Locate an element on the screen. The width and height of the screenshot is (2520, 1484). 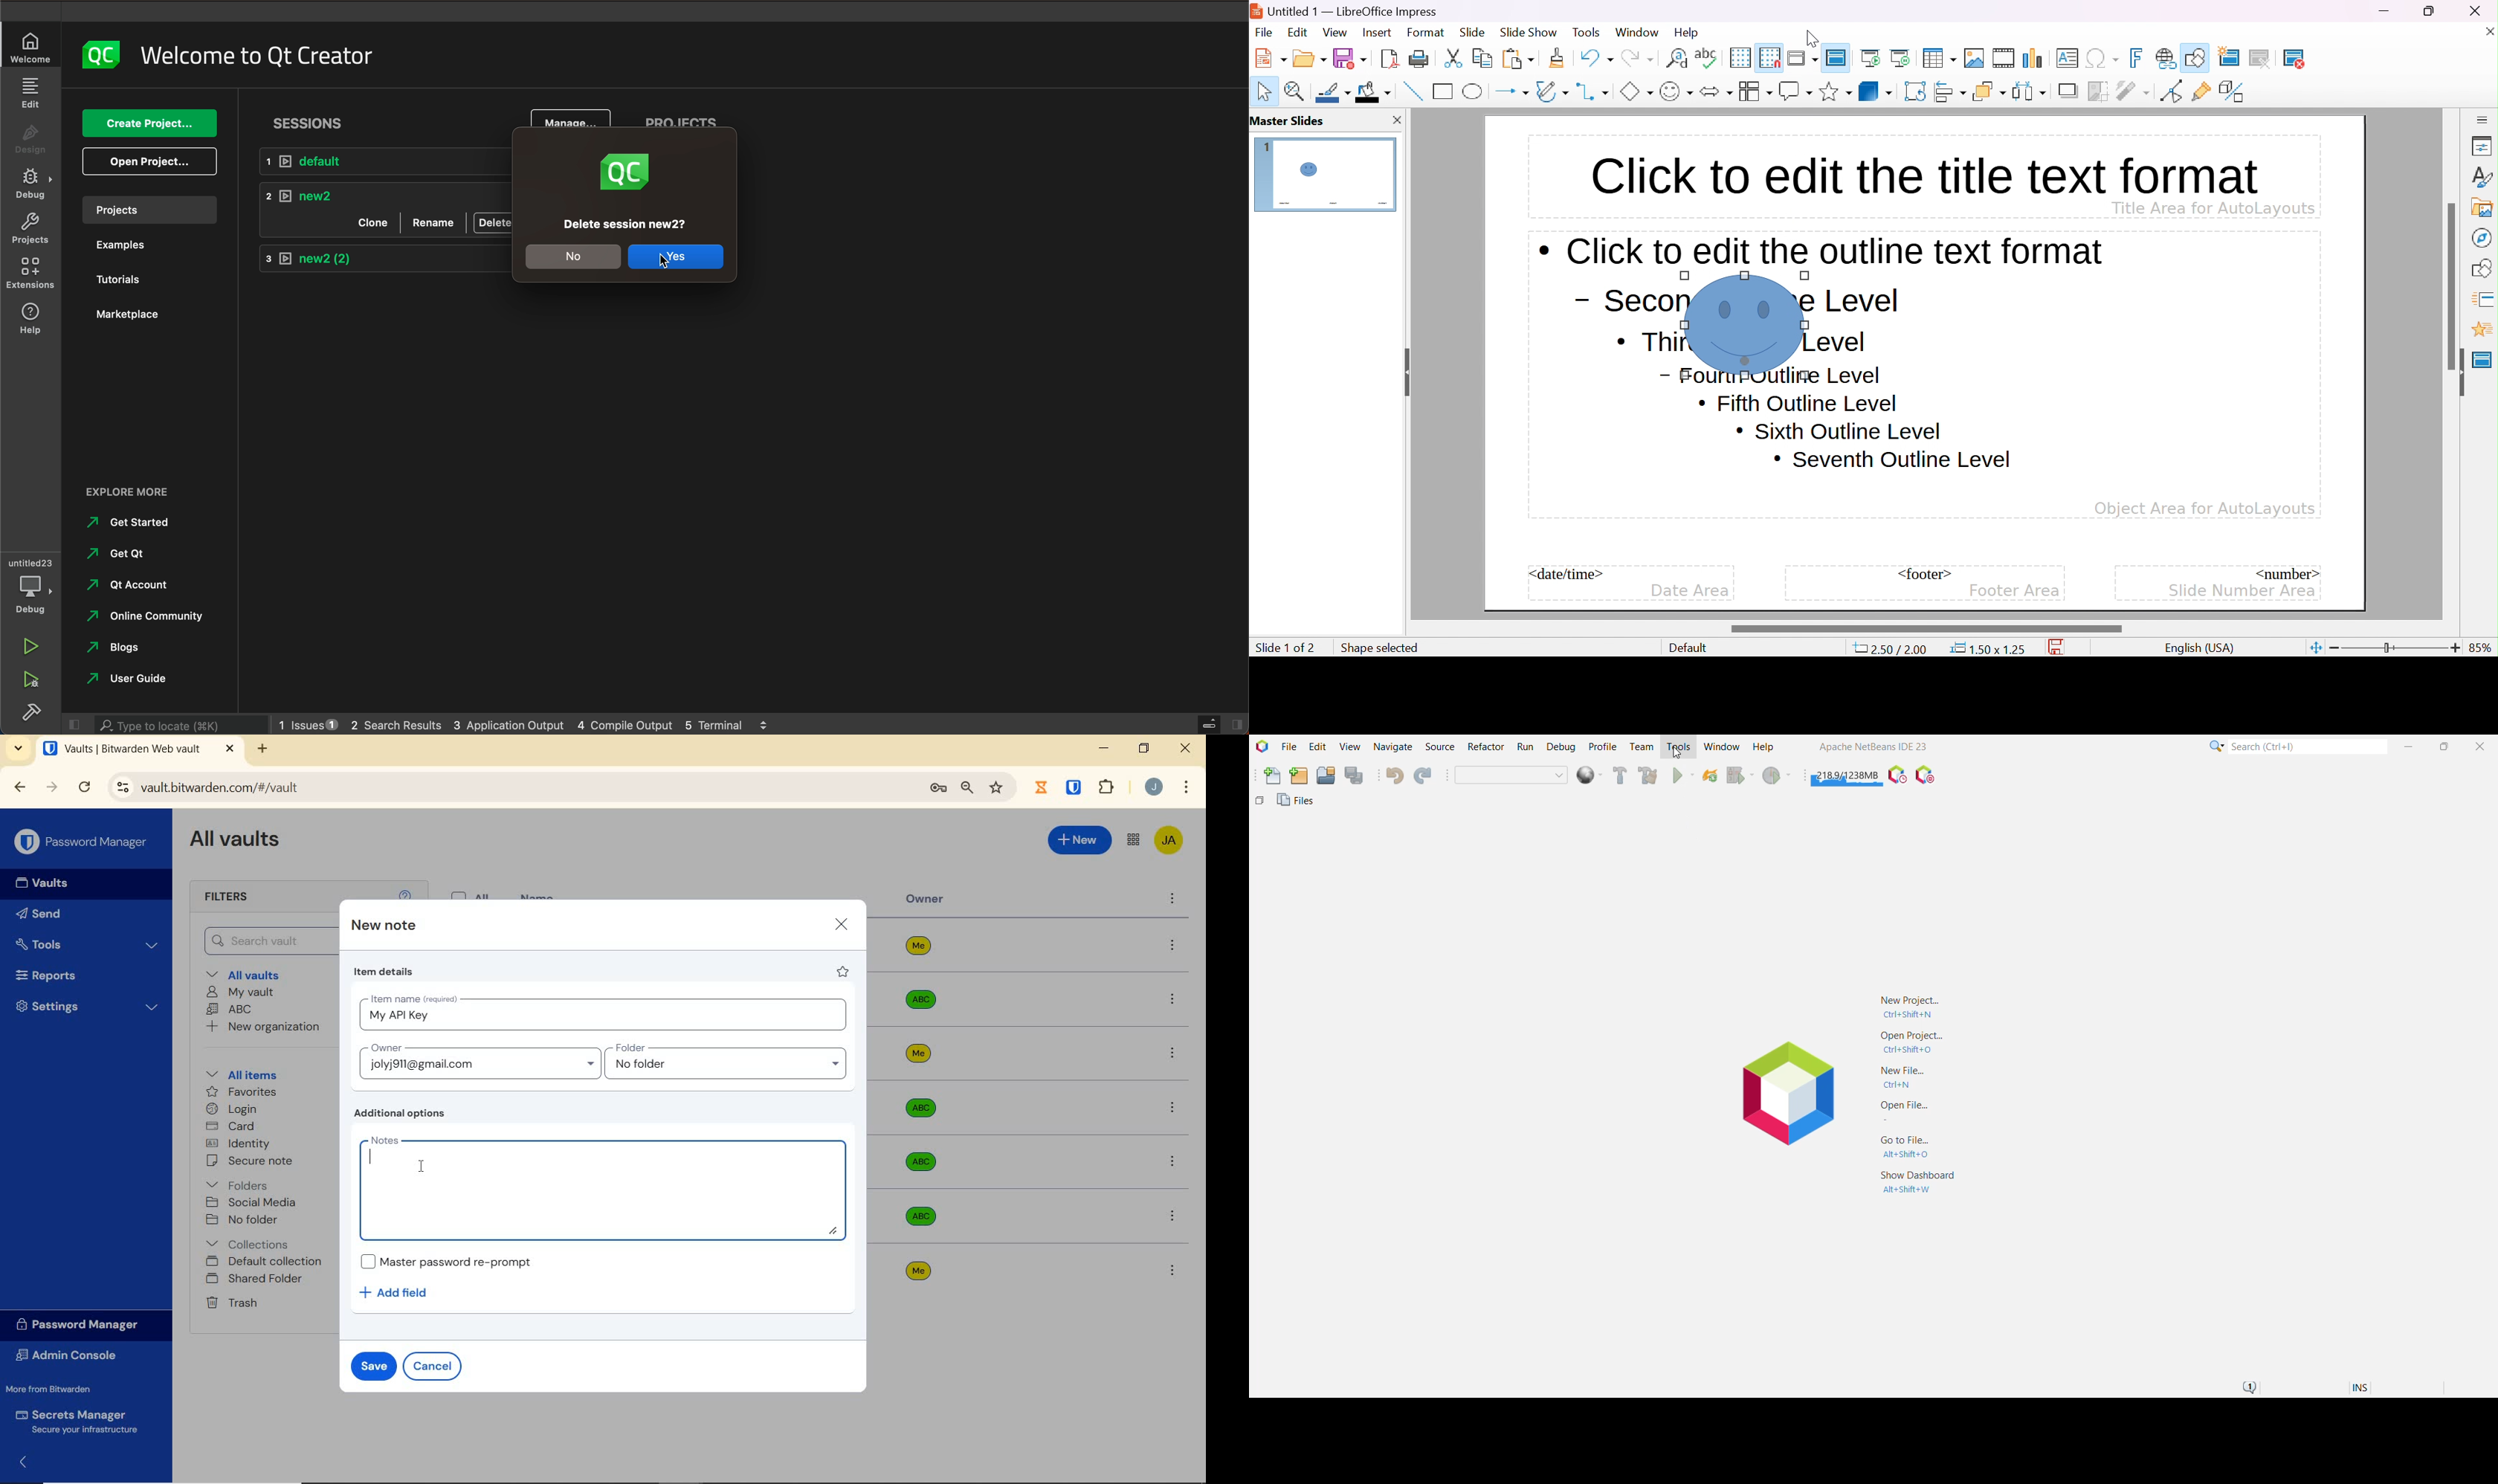
My Vault is located at coordinates (242, 992).